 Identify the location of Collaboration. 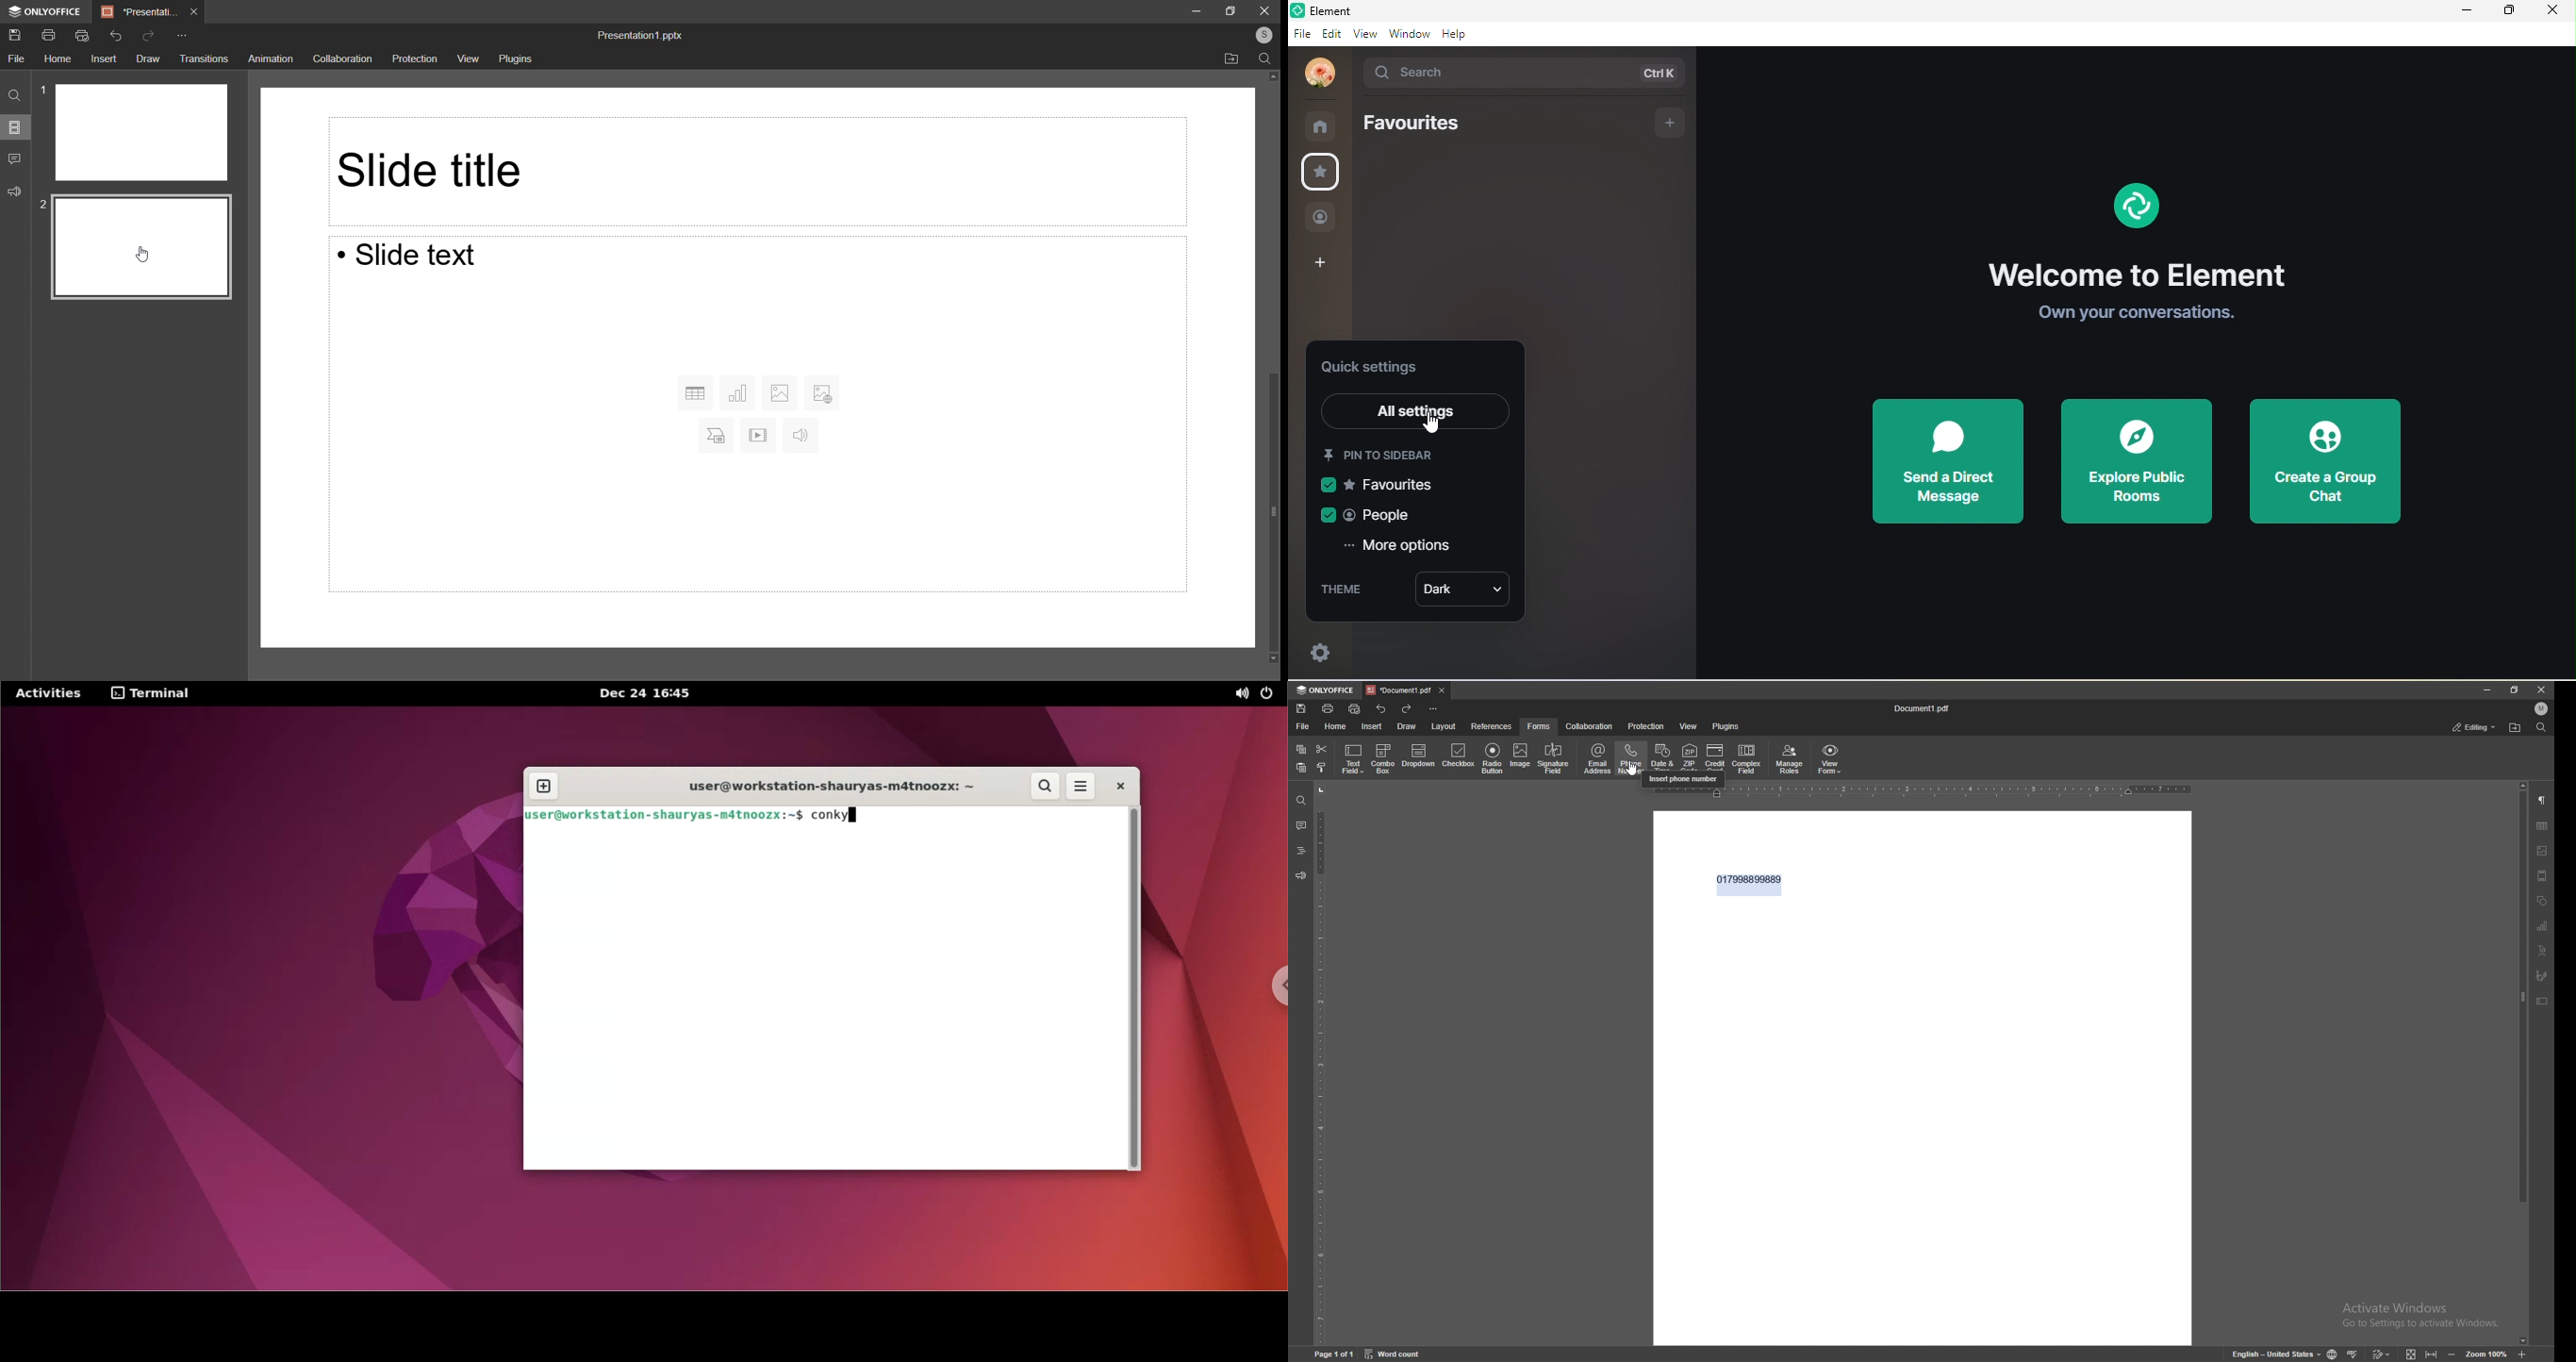
(346, 60).